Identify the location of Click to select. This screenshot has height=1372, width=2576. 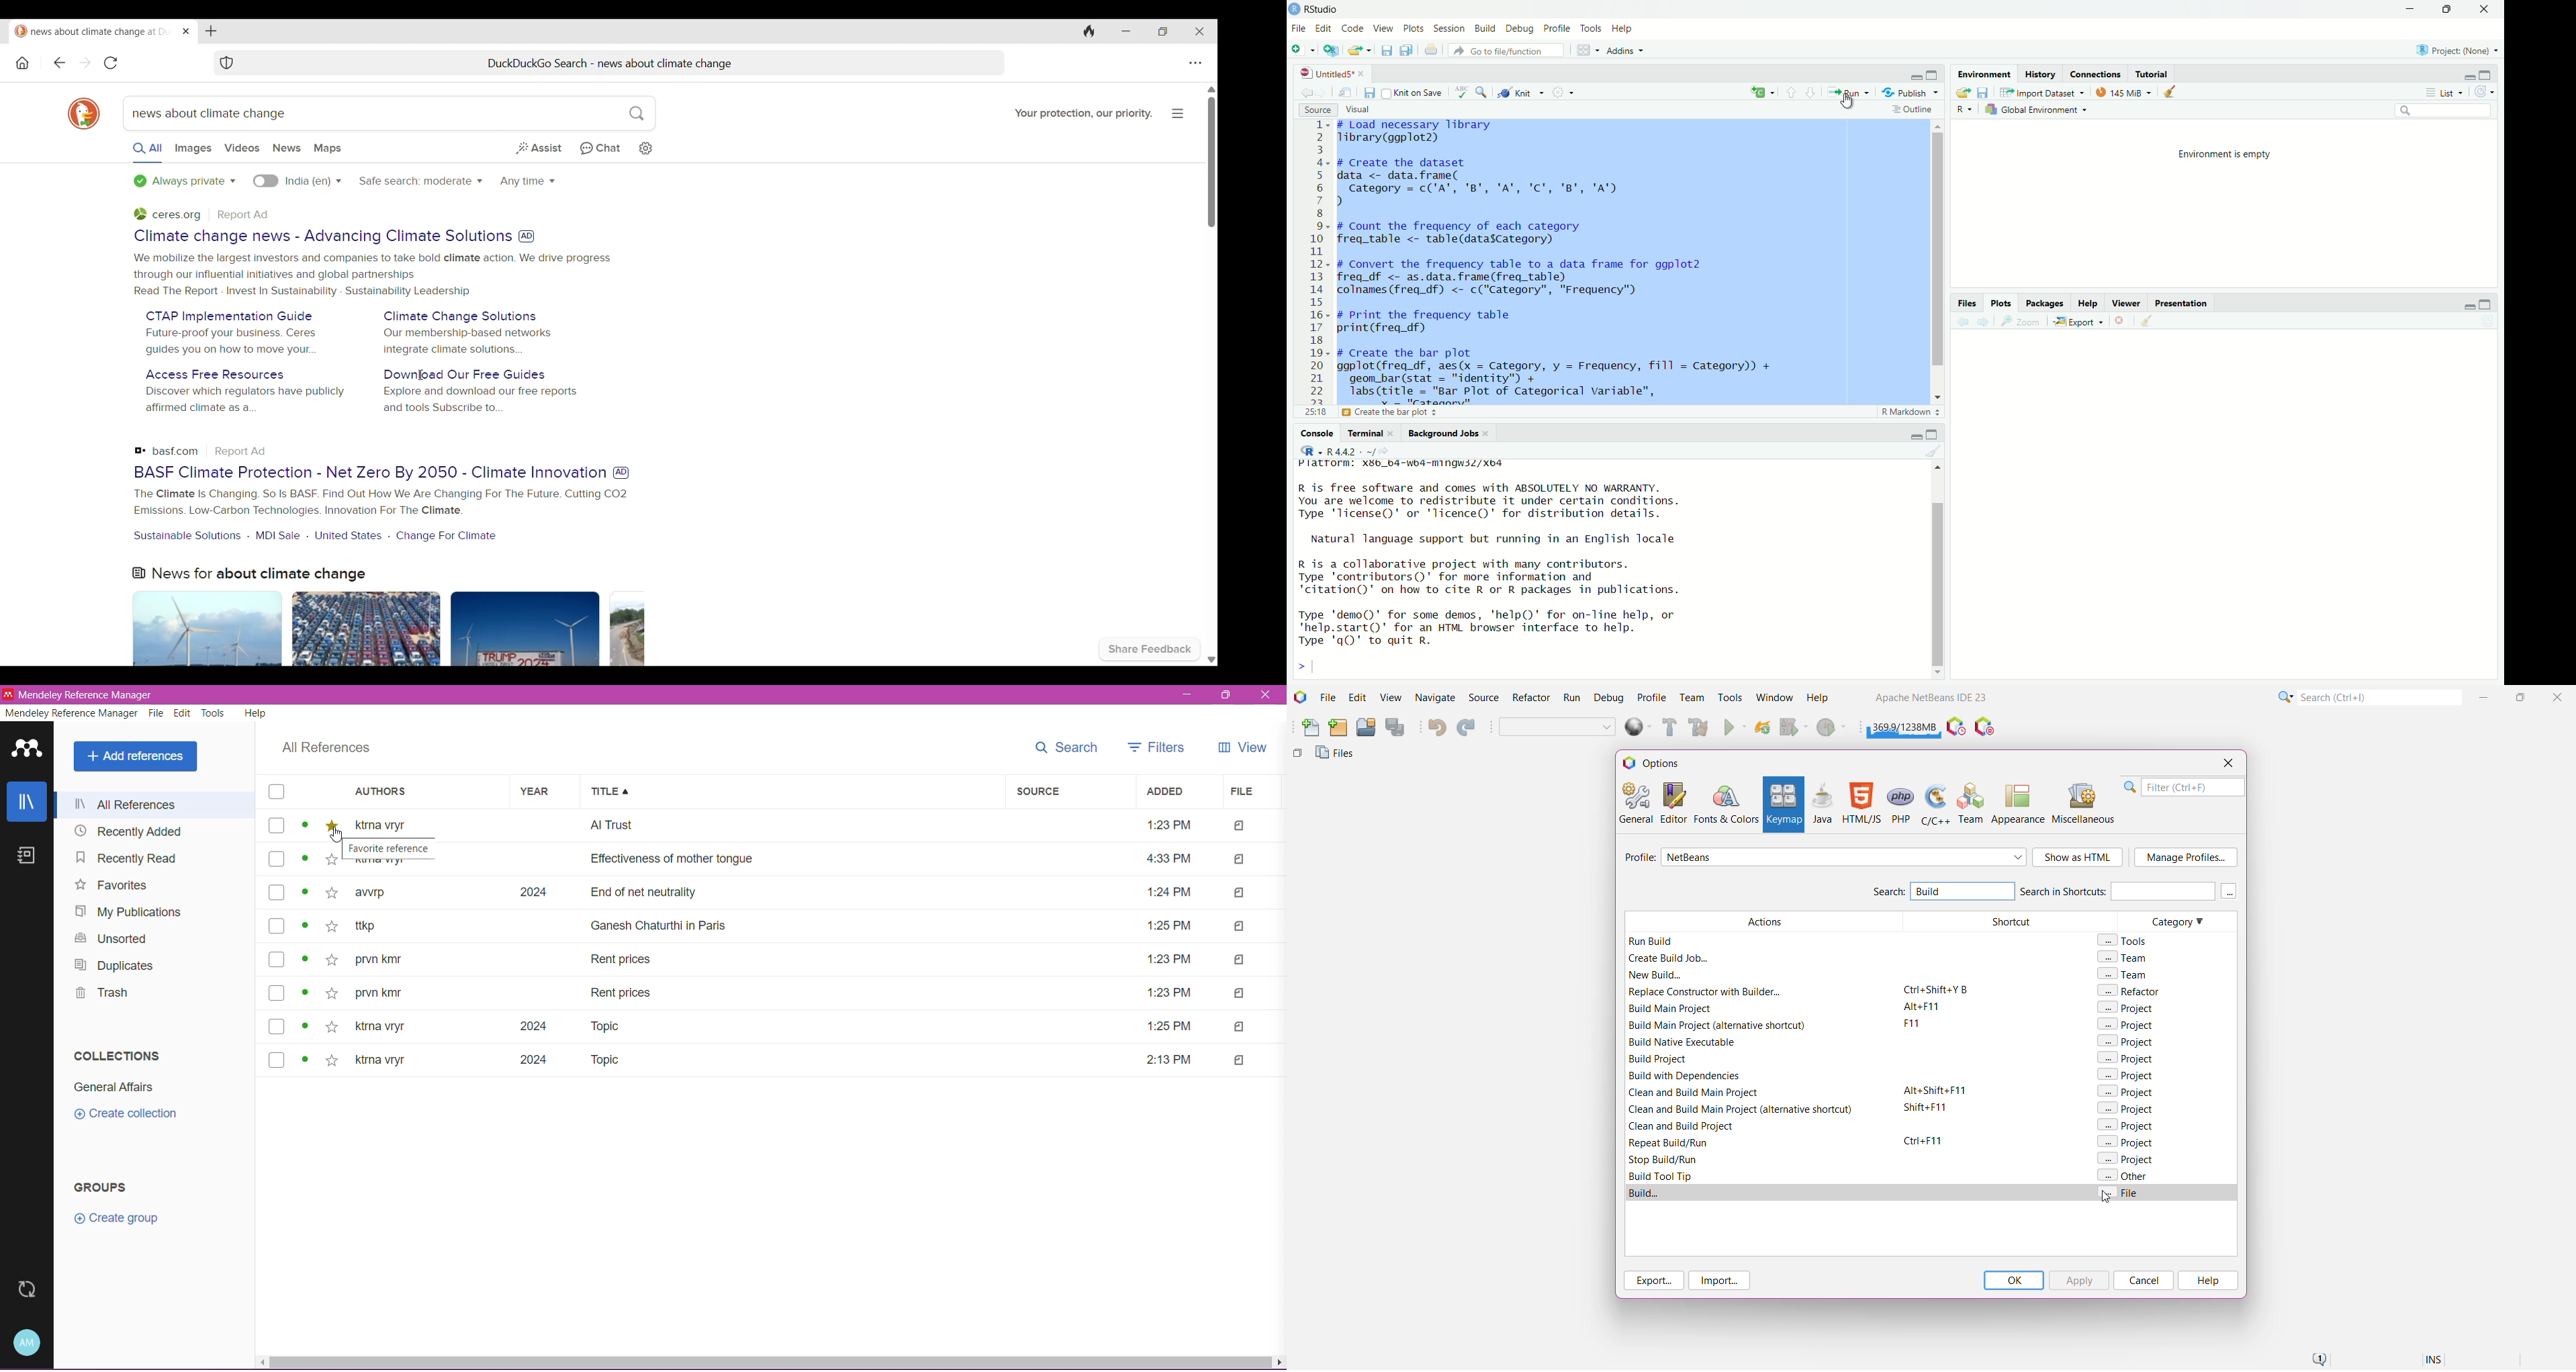
(277, 993).